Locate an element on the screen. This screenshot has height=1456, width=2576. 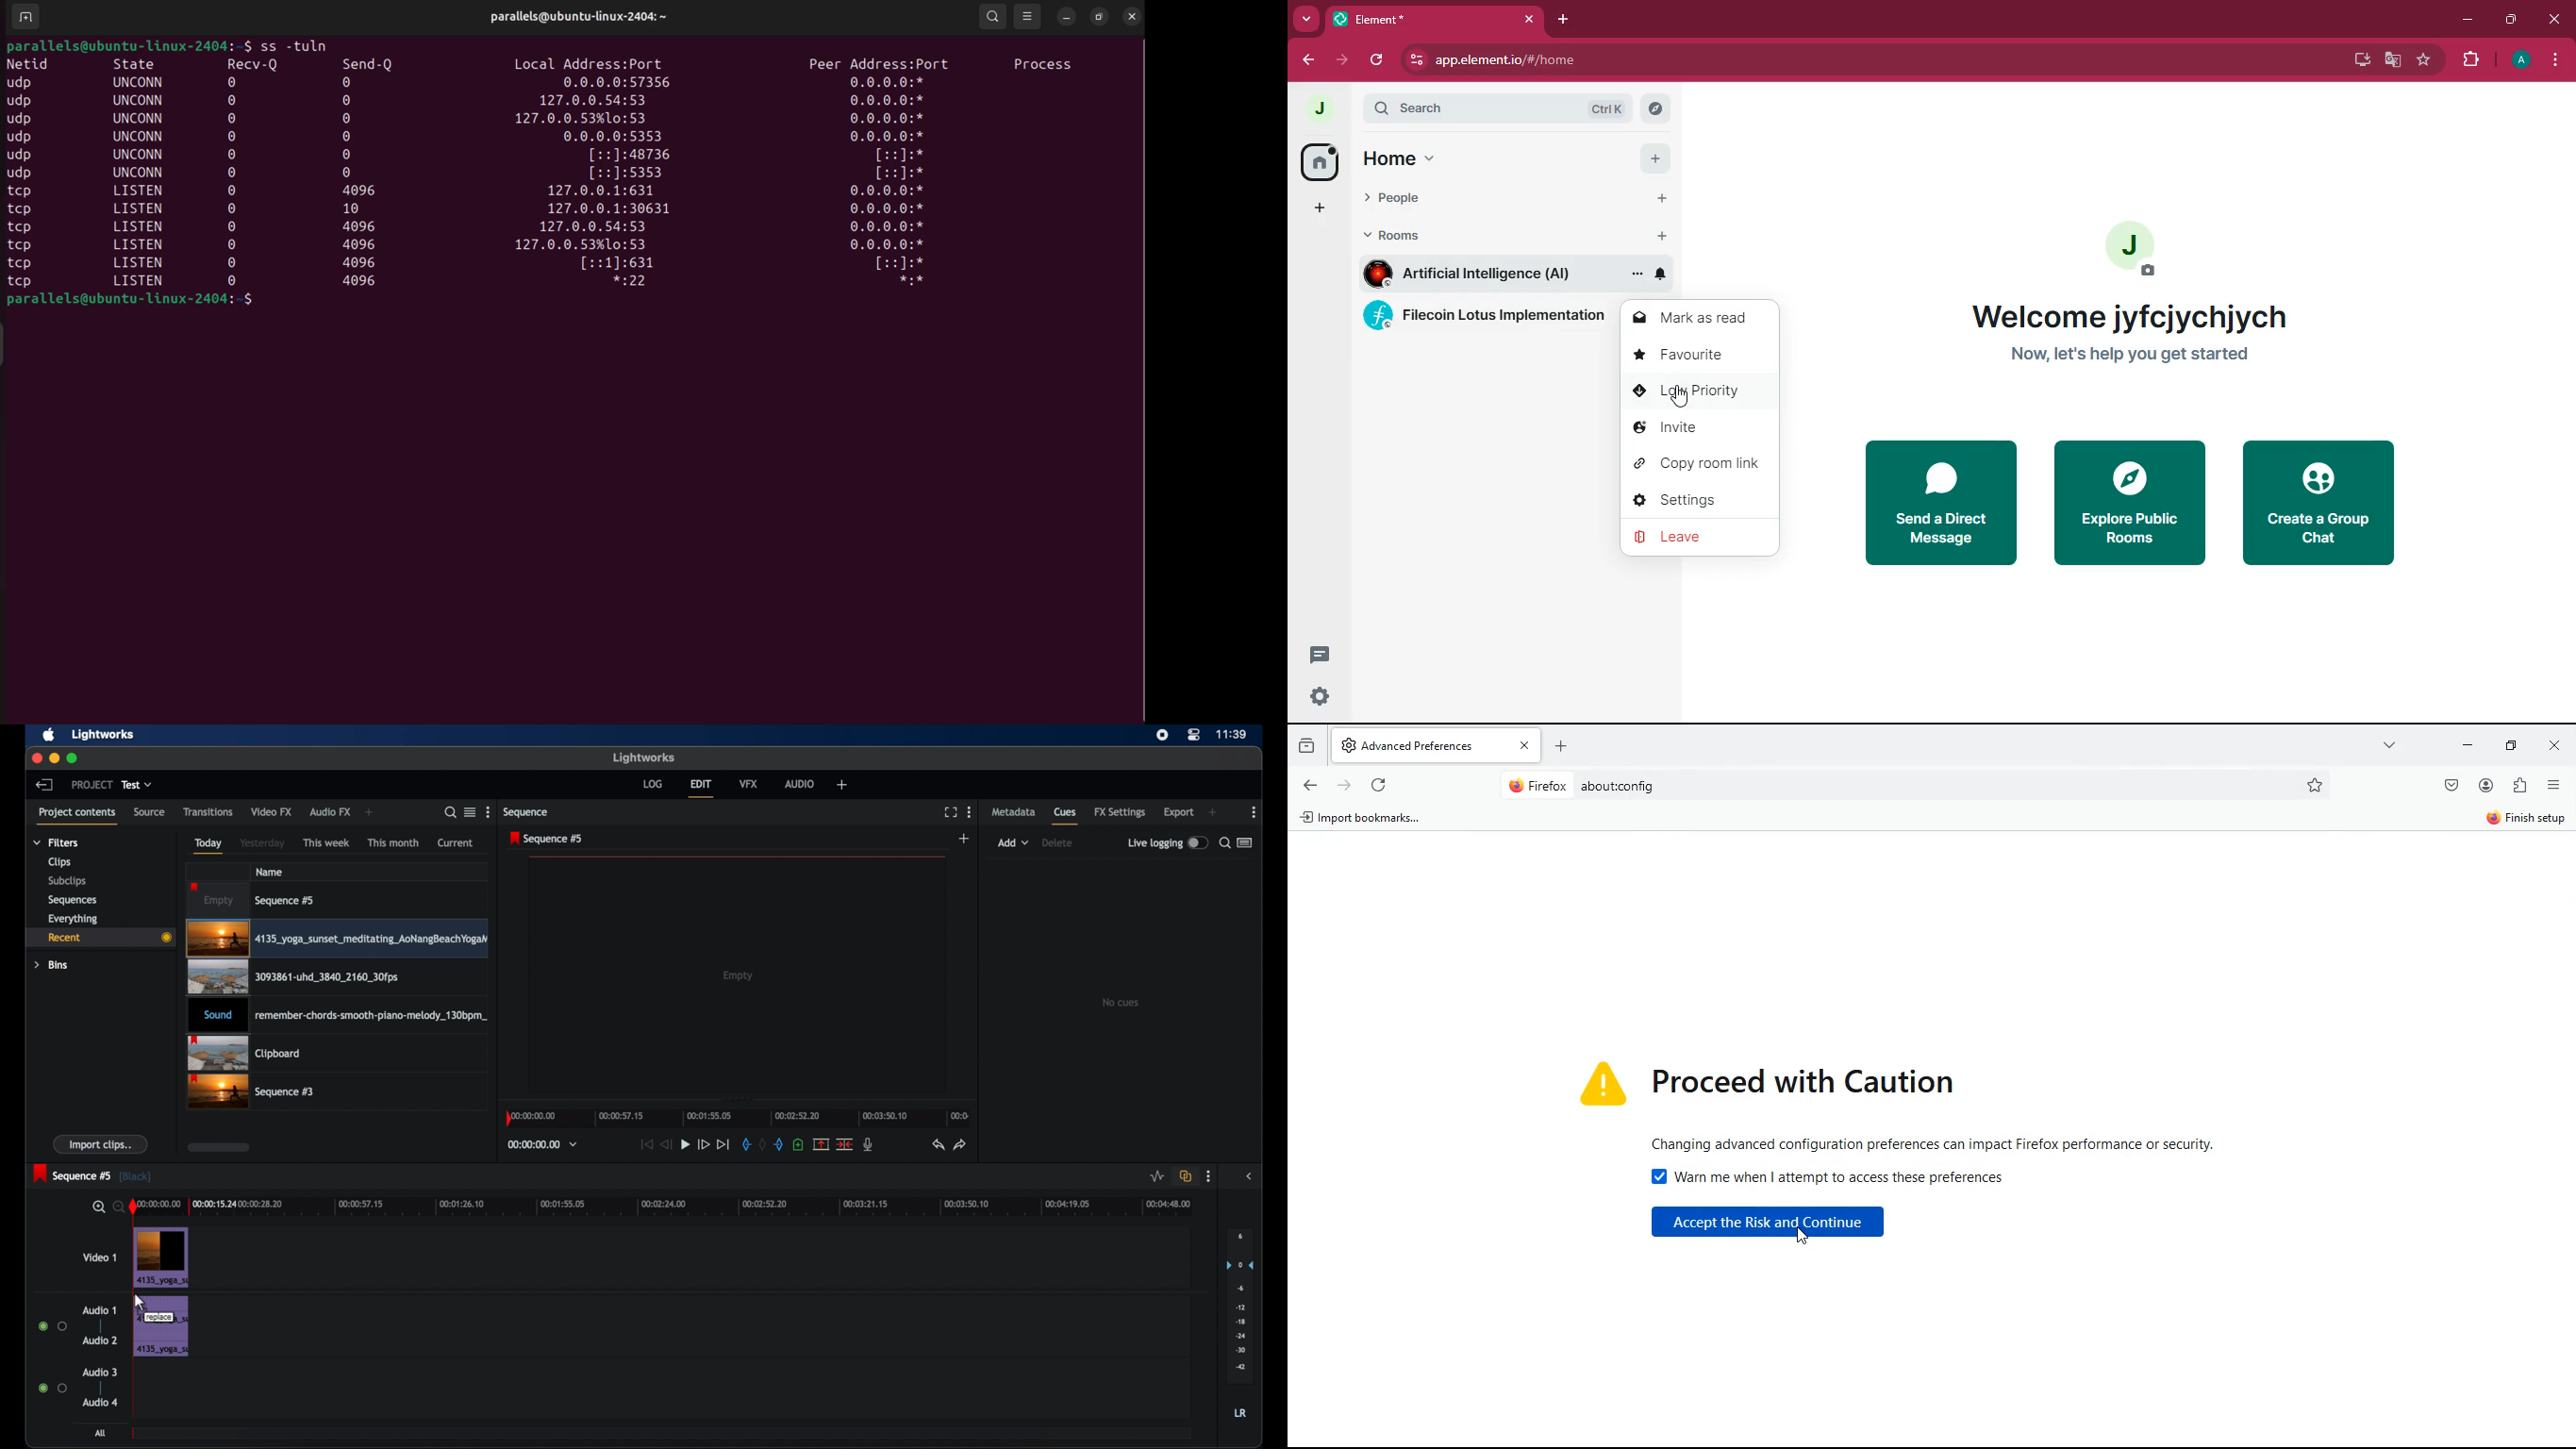
test is located at coordinates (138, 784).